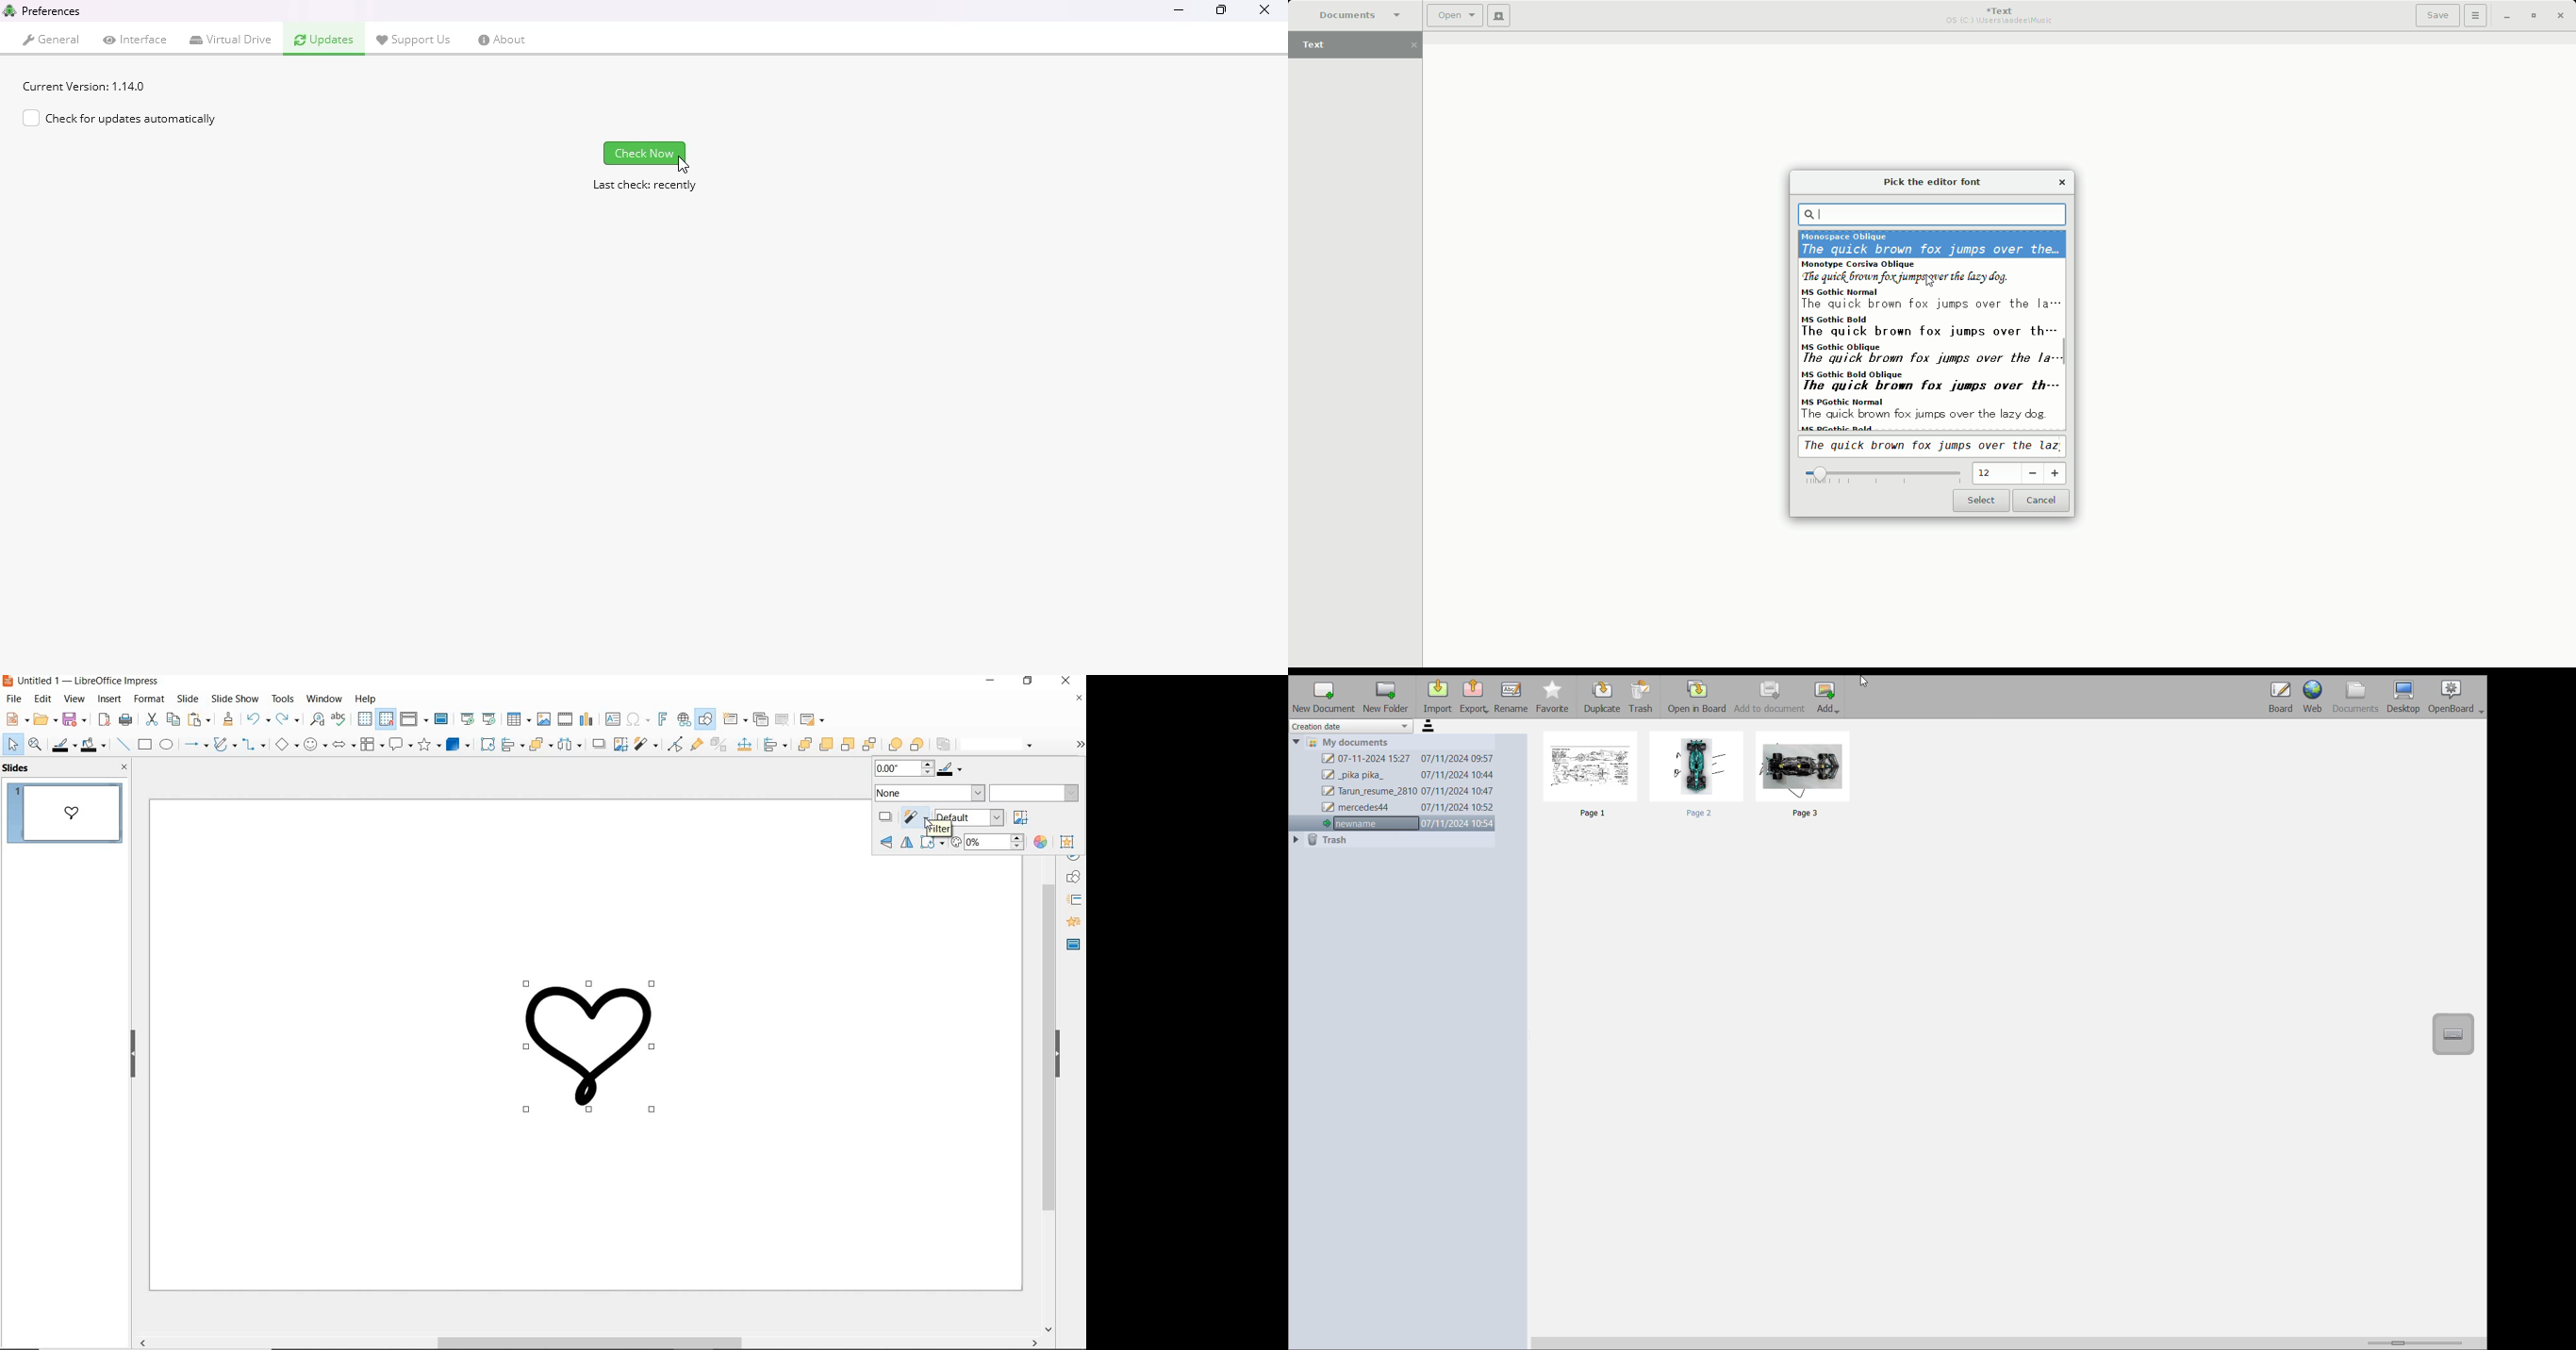 The image size is (2576, 1372). Describe the element at coordinates (565, 719) in the screenshot. I see `insert video` at that location.